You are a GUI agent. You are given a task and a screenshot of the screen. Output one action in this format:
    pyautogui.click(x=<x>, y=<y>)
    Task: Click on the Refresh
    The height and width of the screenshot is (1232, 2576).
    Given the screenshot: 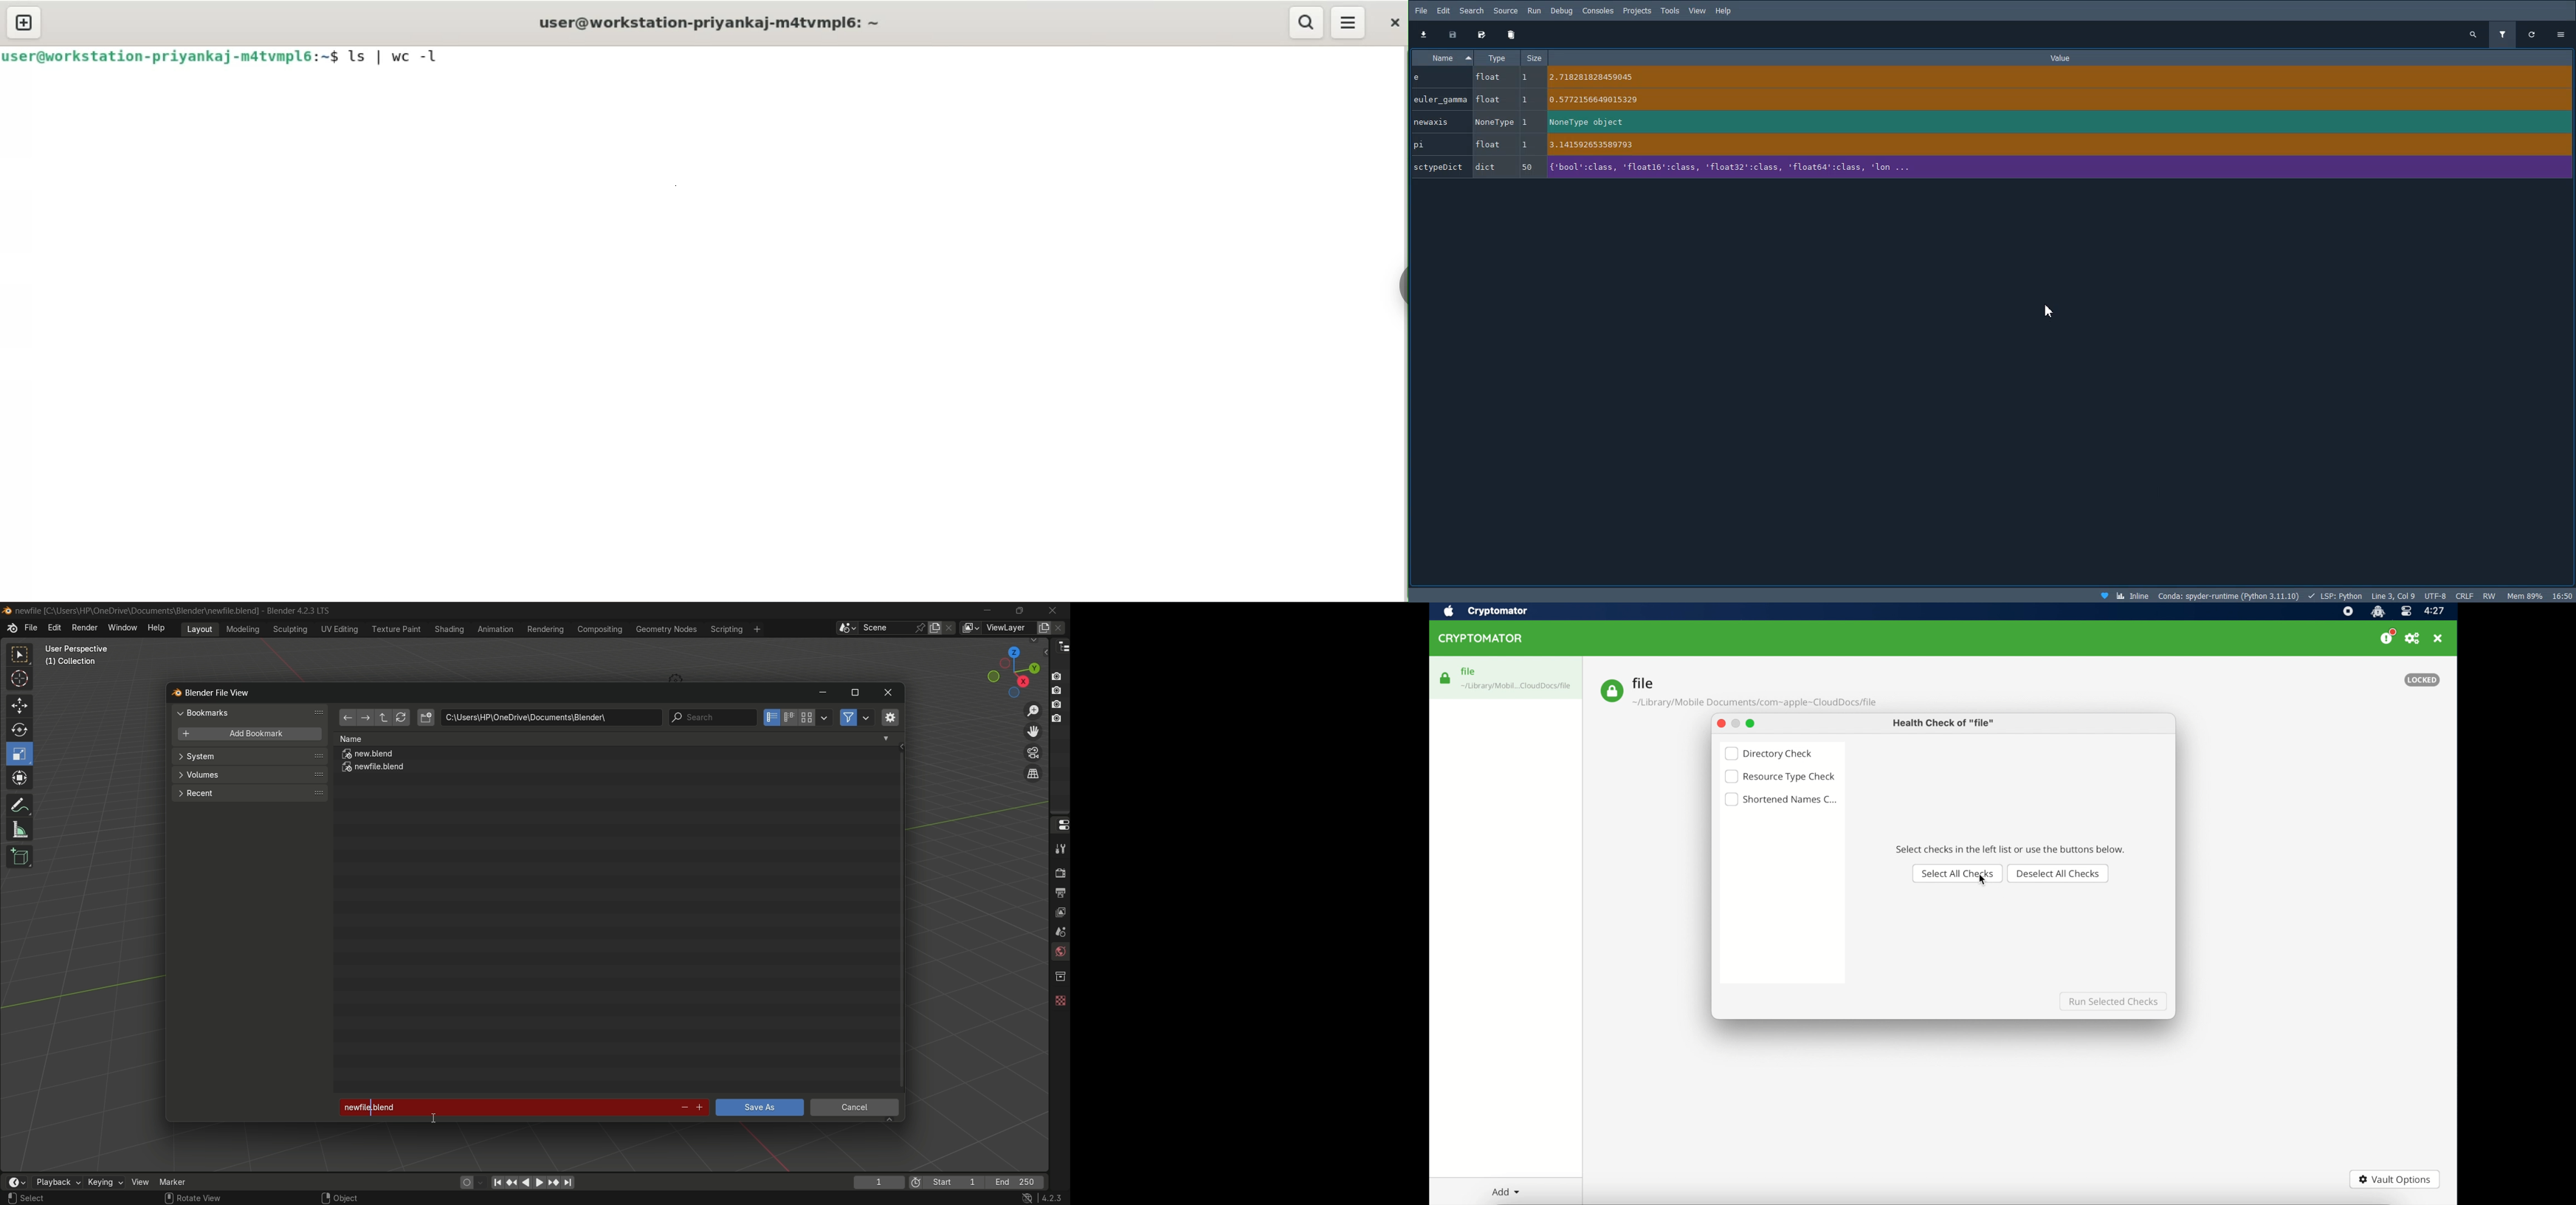 What is the action you would take?
    pyautogui.click(x=2535, y=33)
    